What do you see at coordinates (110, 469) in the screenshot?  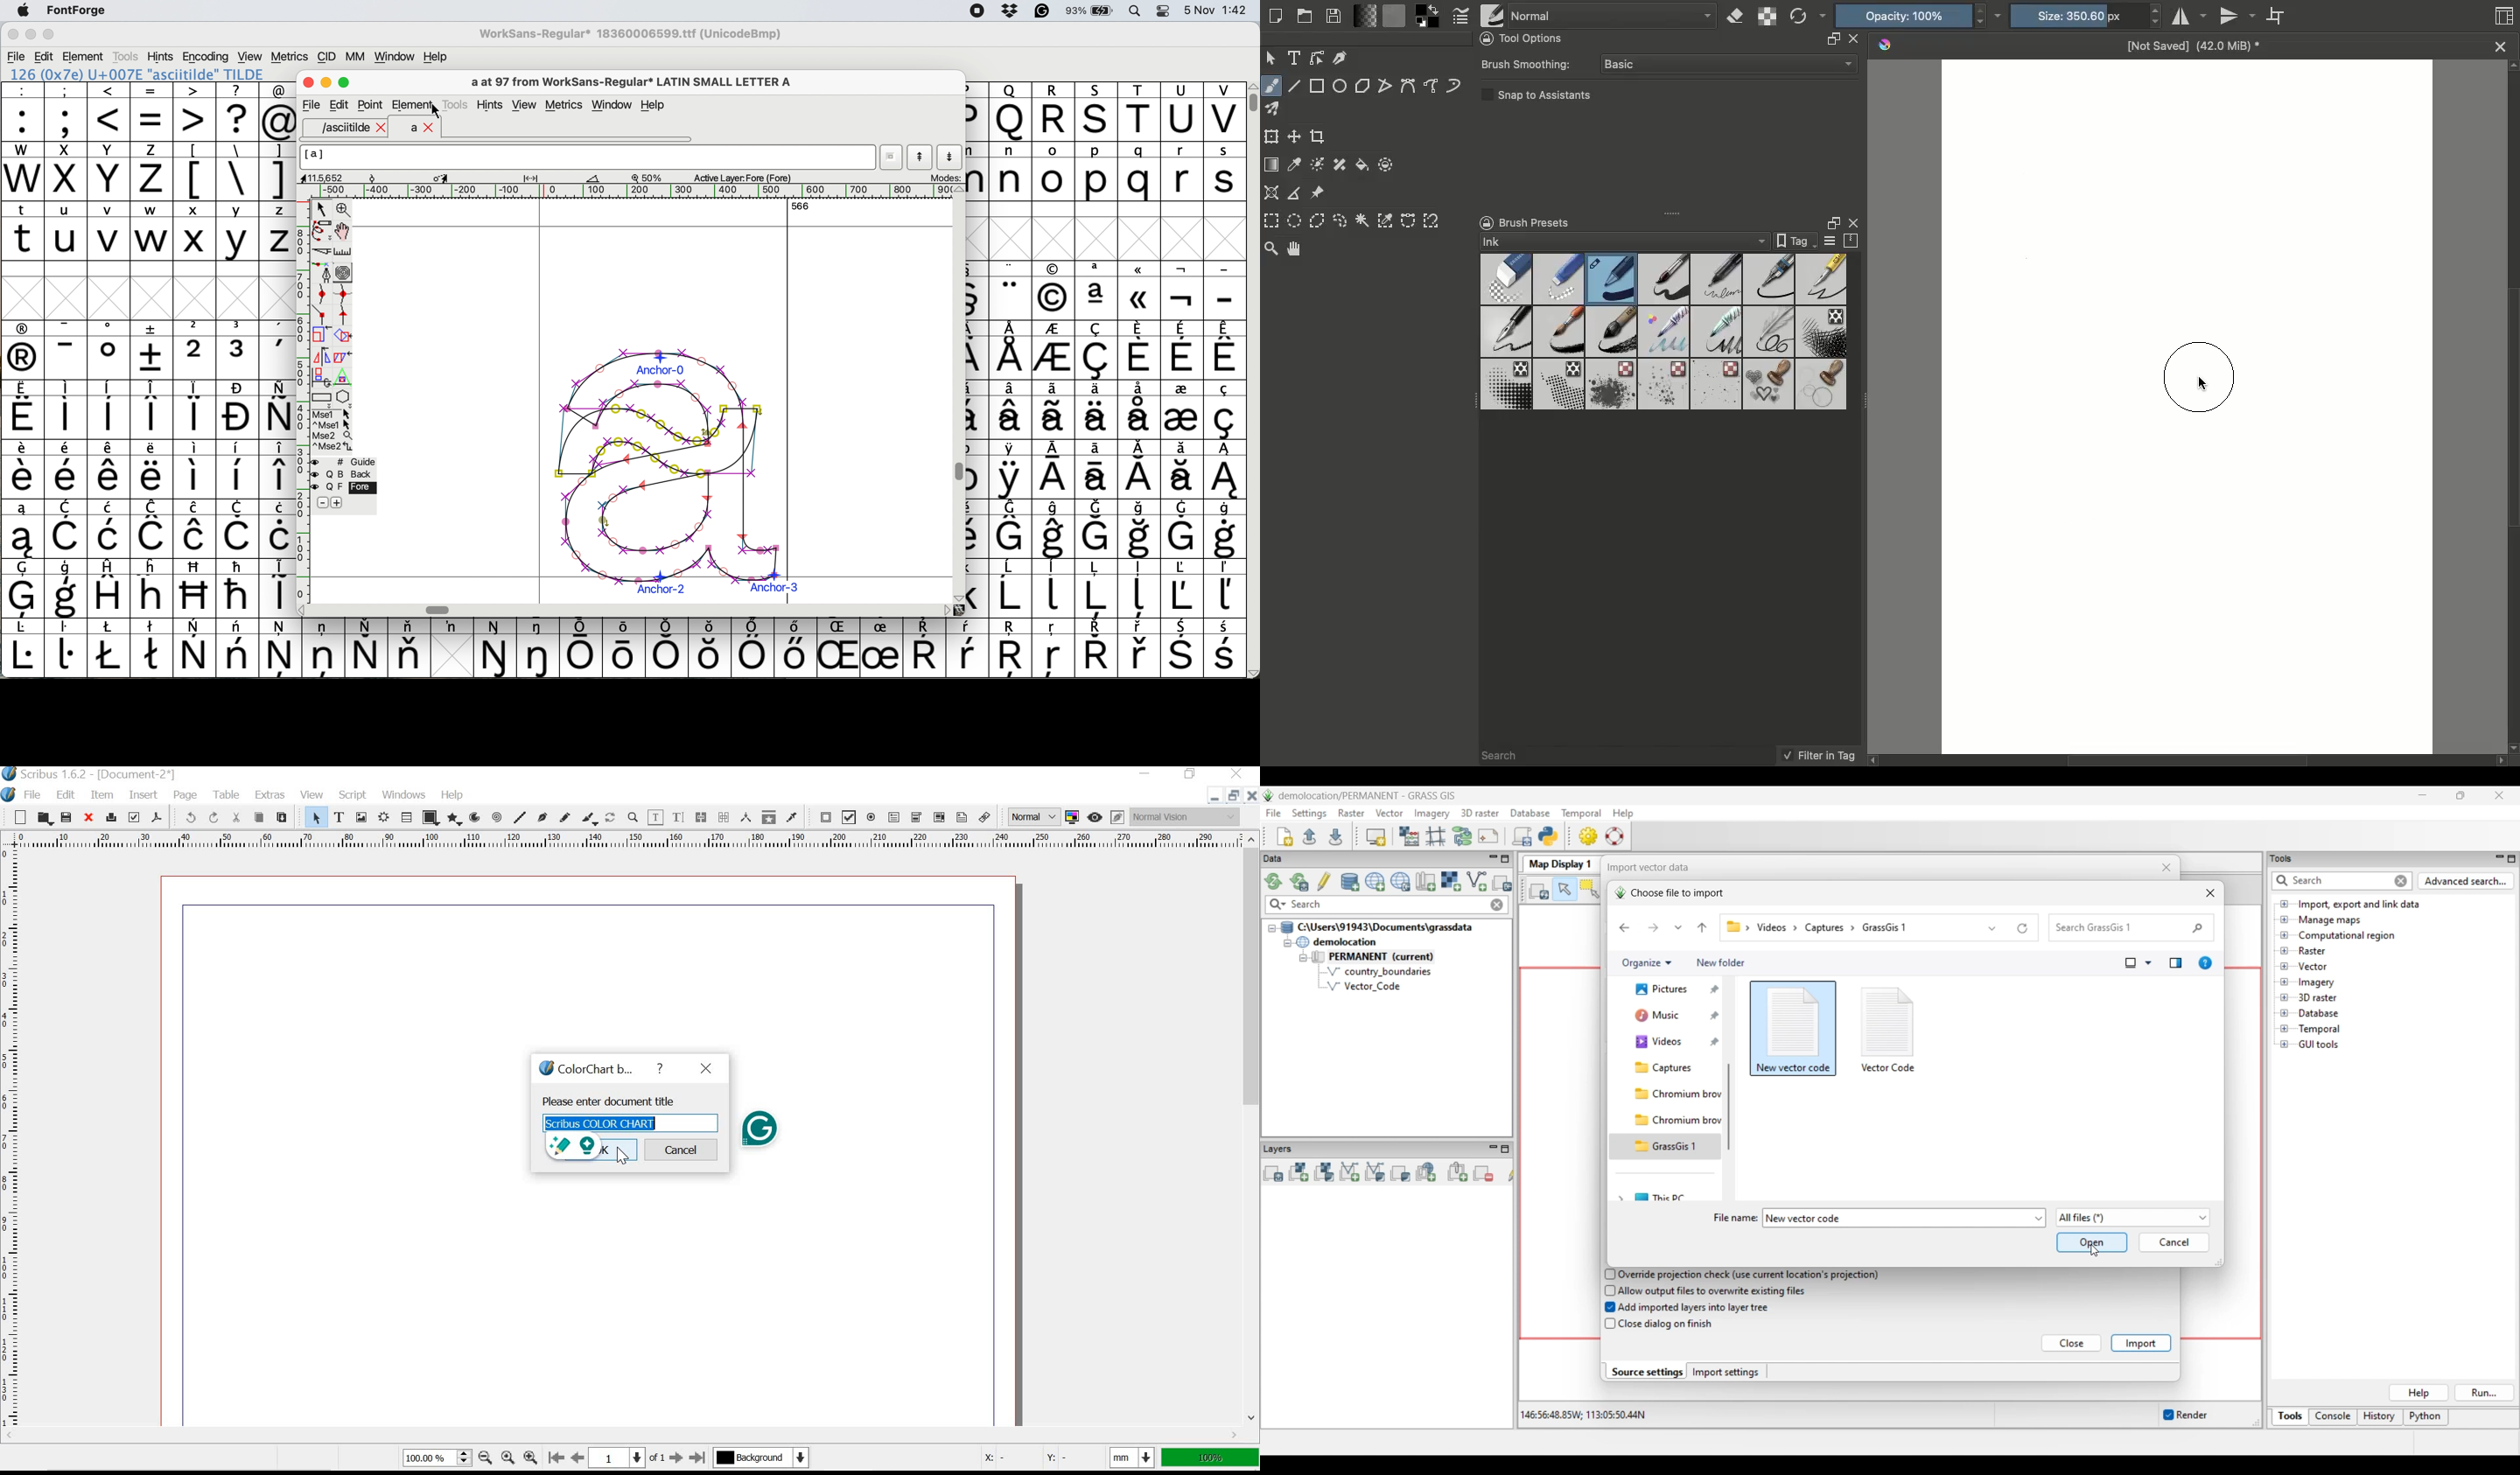 I see `symbol` at bounding box center [110, 469].